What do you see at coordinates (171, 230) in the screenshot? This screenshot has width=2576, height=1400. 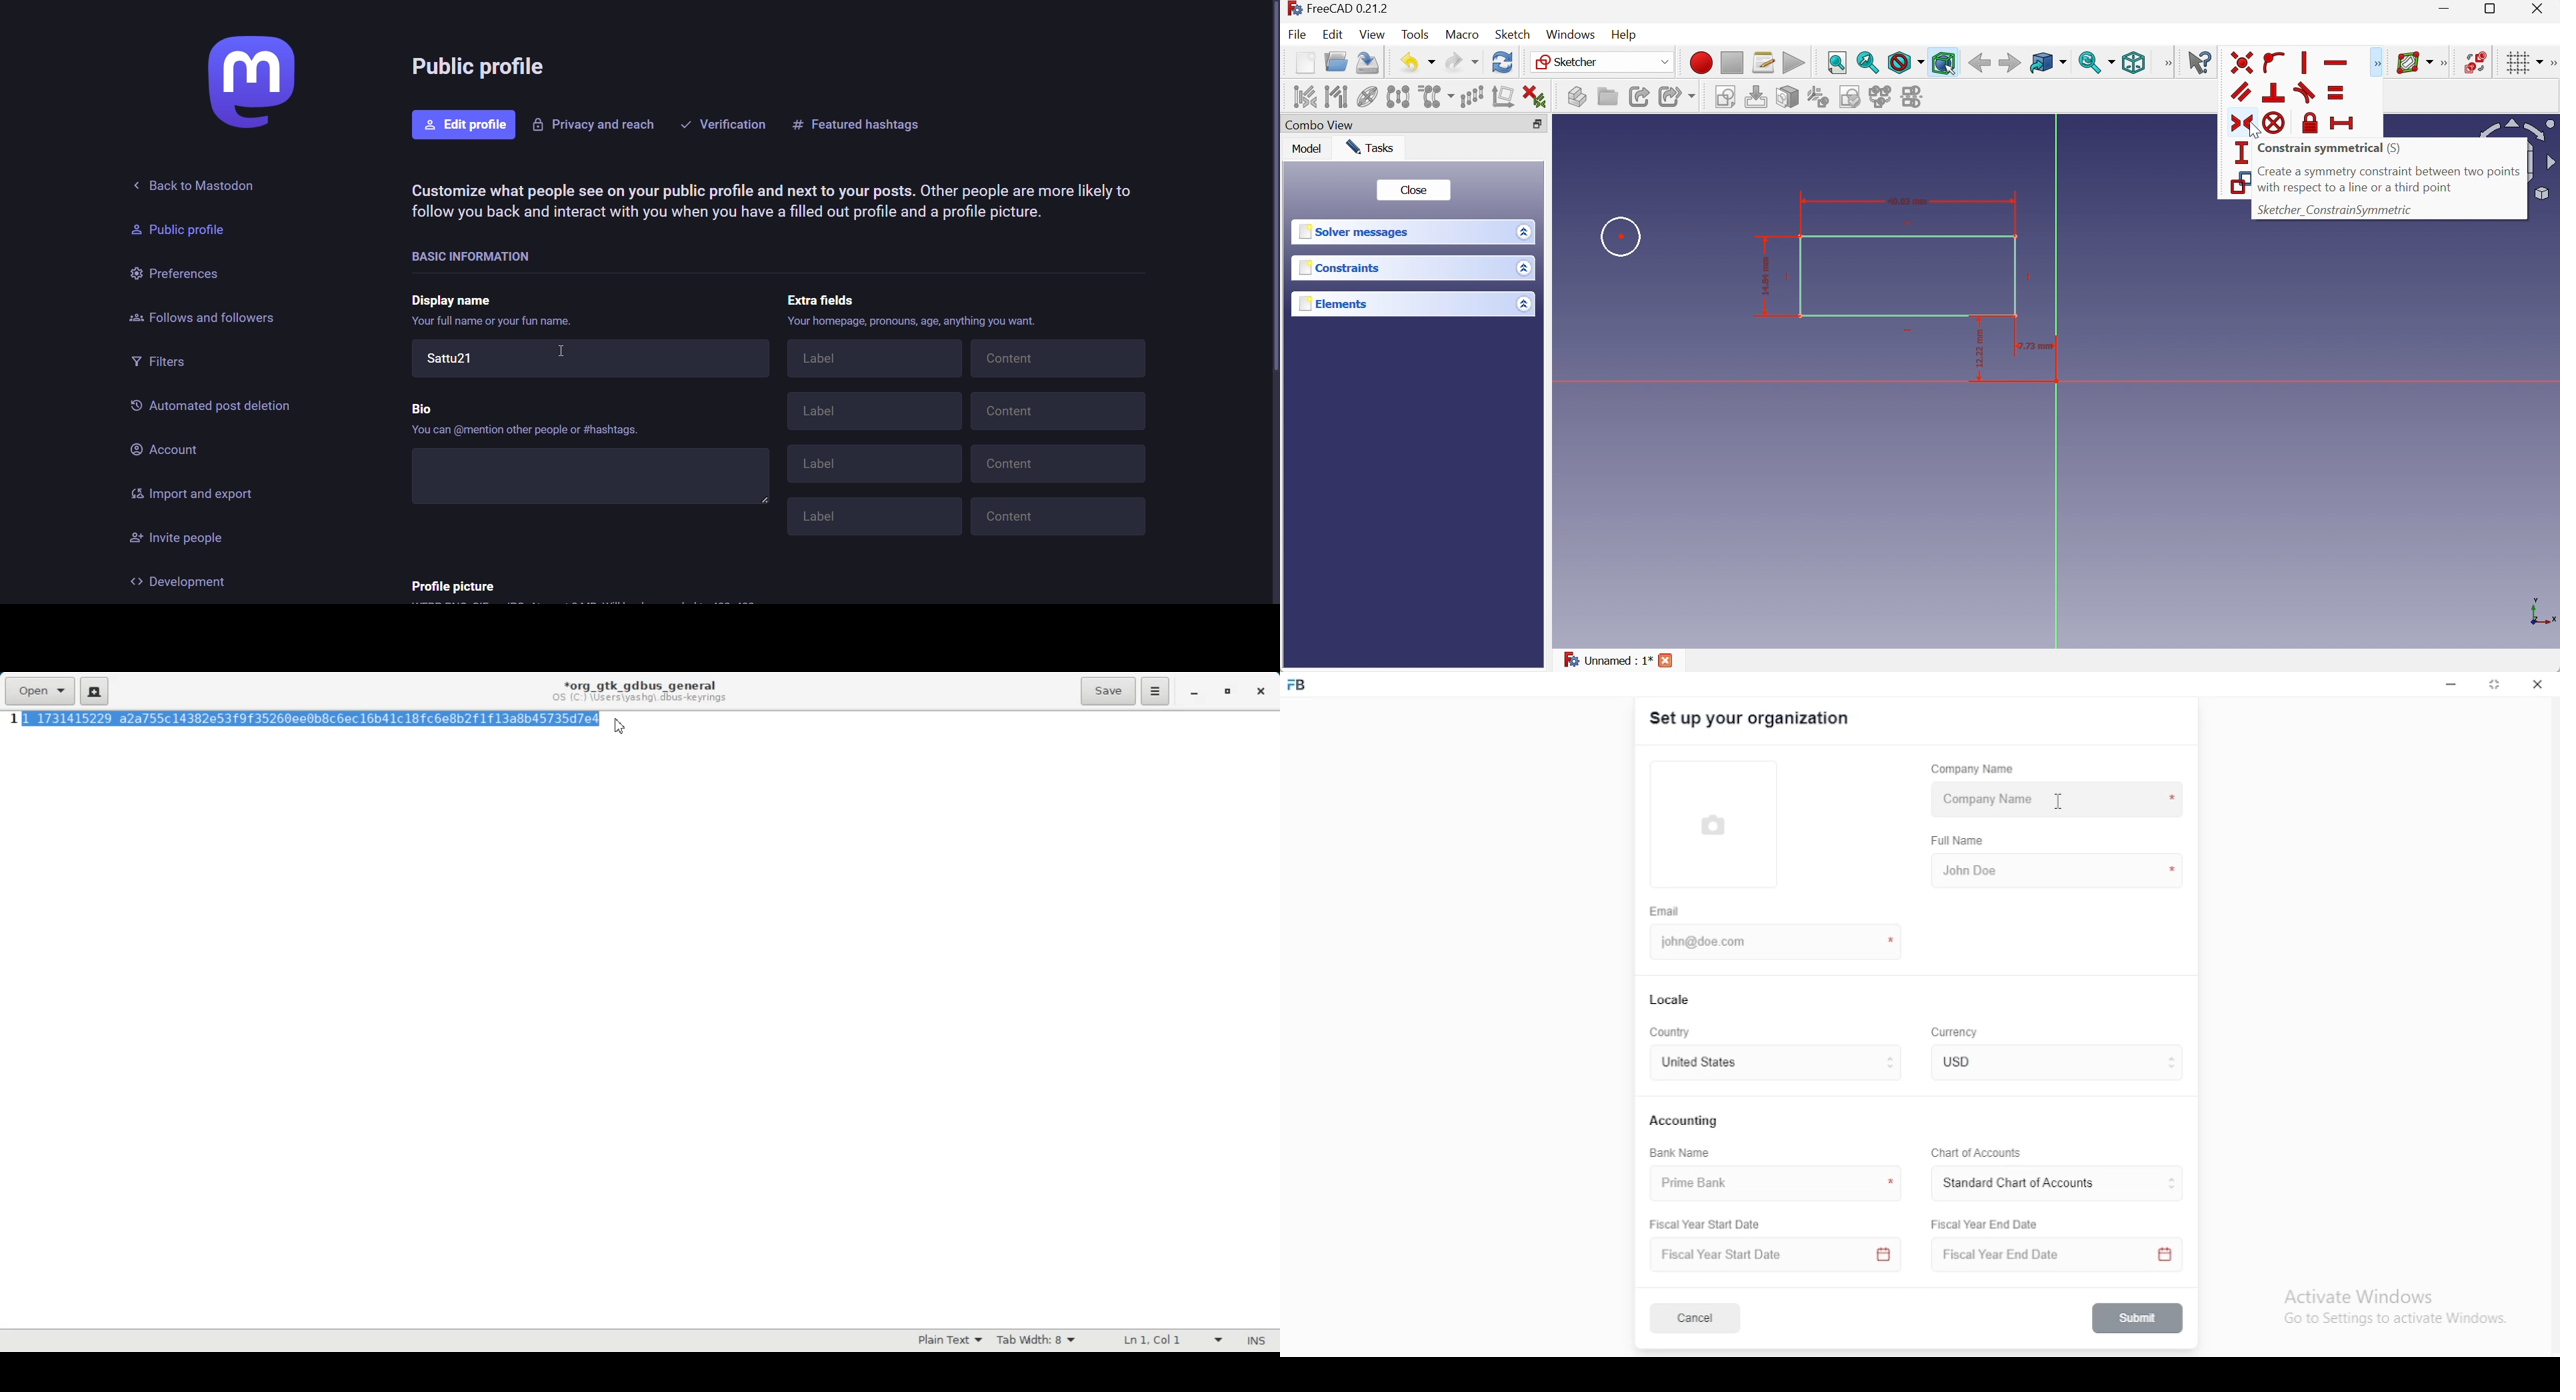 I see `Public profile` at bounding box center [171, 230].